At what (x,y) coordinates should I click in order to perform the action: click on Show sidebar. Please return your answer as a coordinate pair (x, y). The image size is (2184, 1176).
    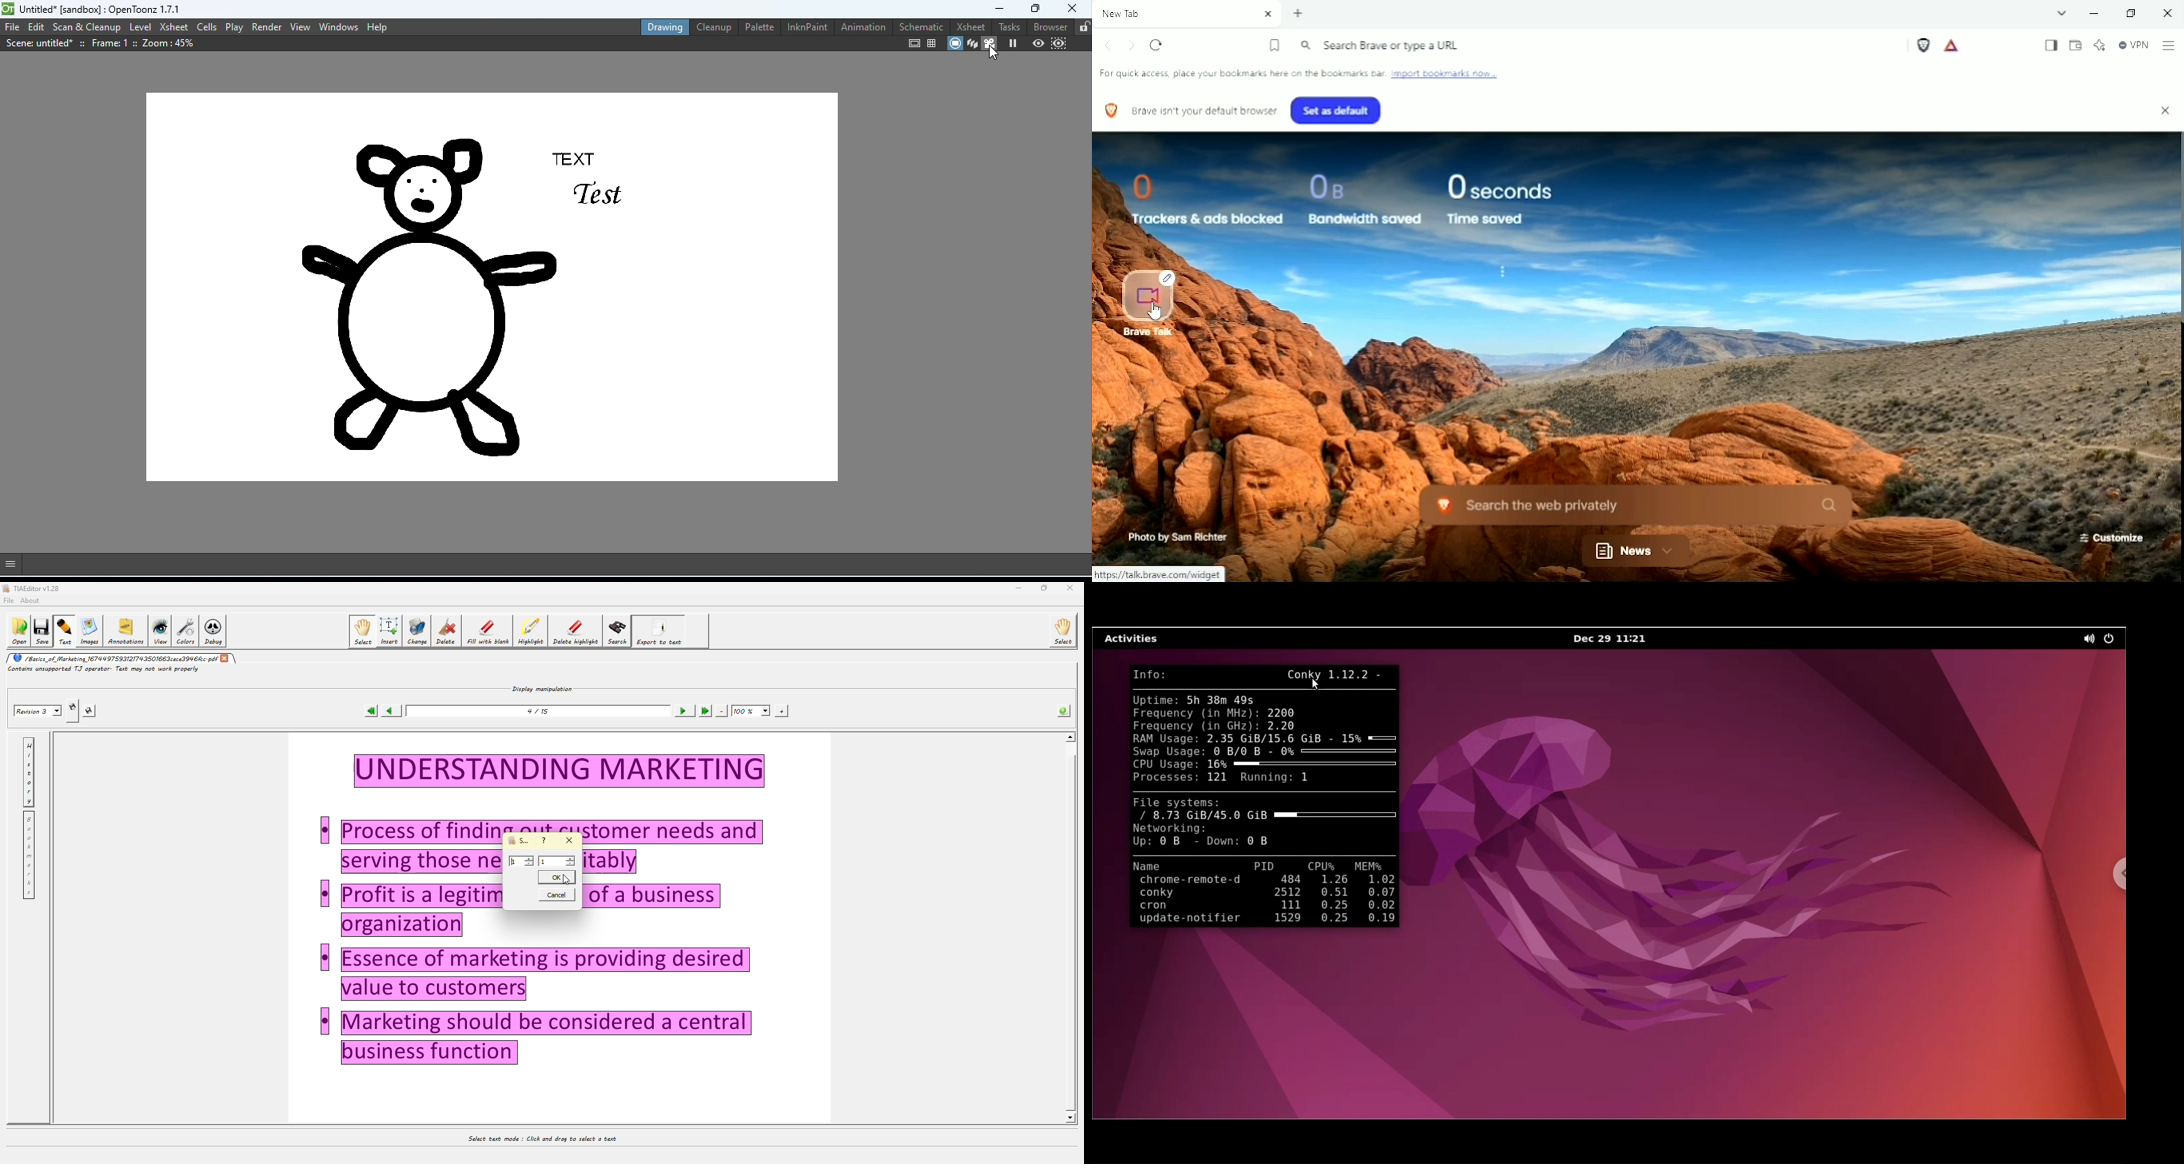
    Looking at the image, I should click on (2052, 45).